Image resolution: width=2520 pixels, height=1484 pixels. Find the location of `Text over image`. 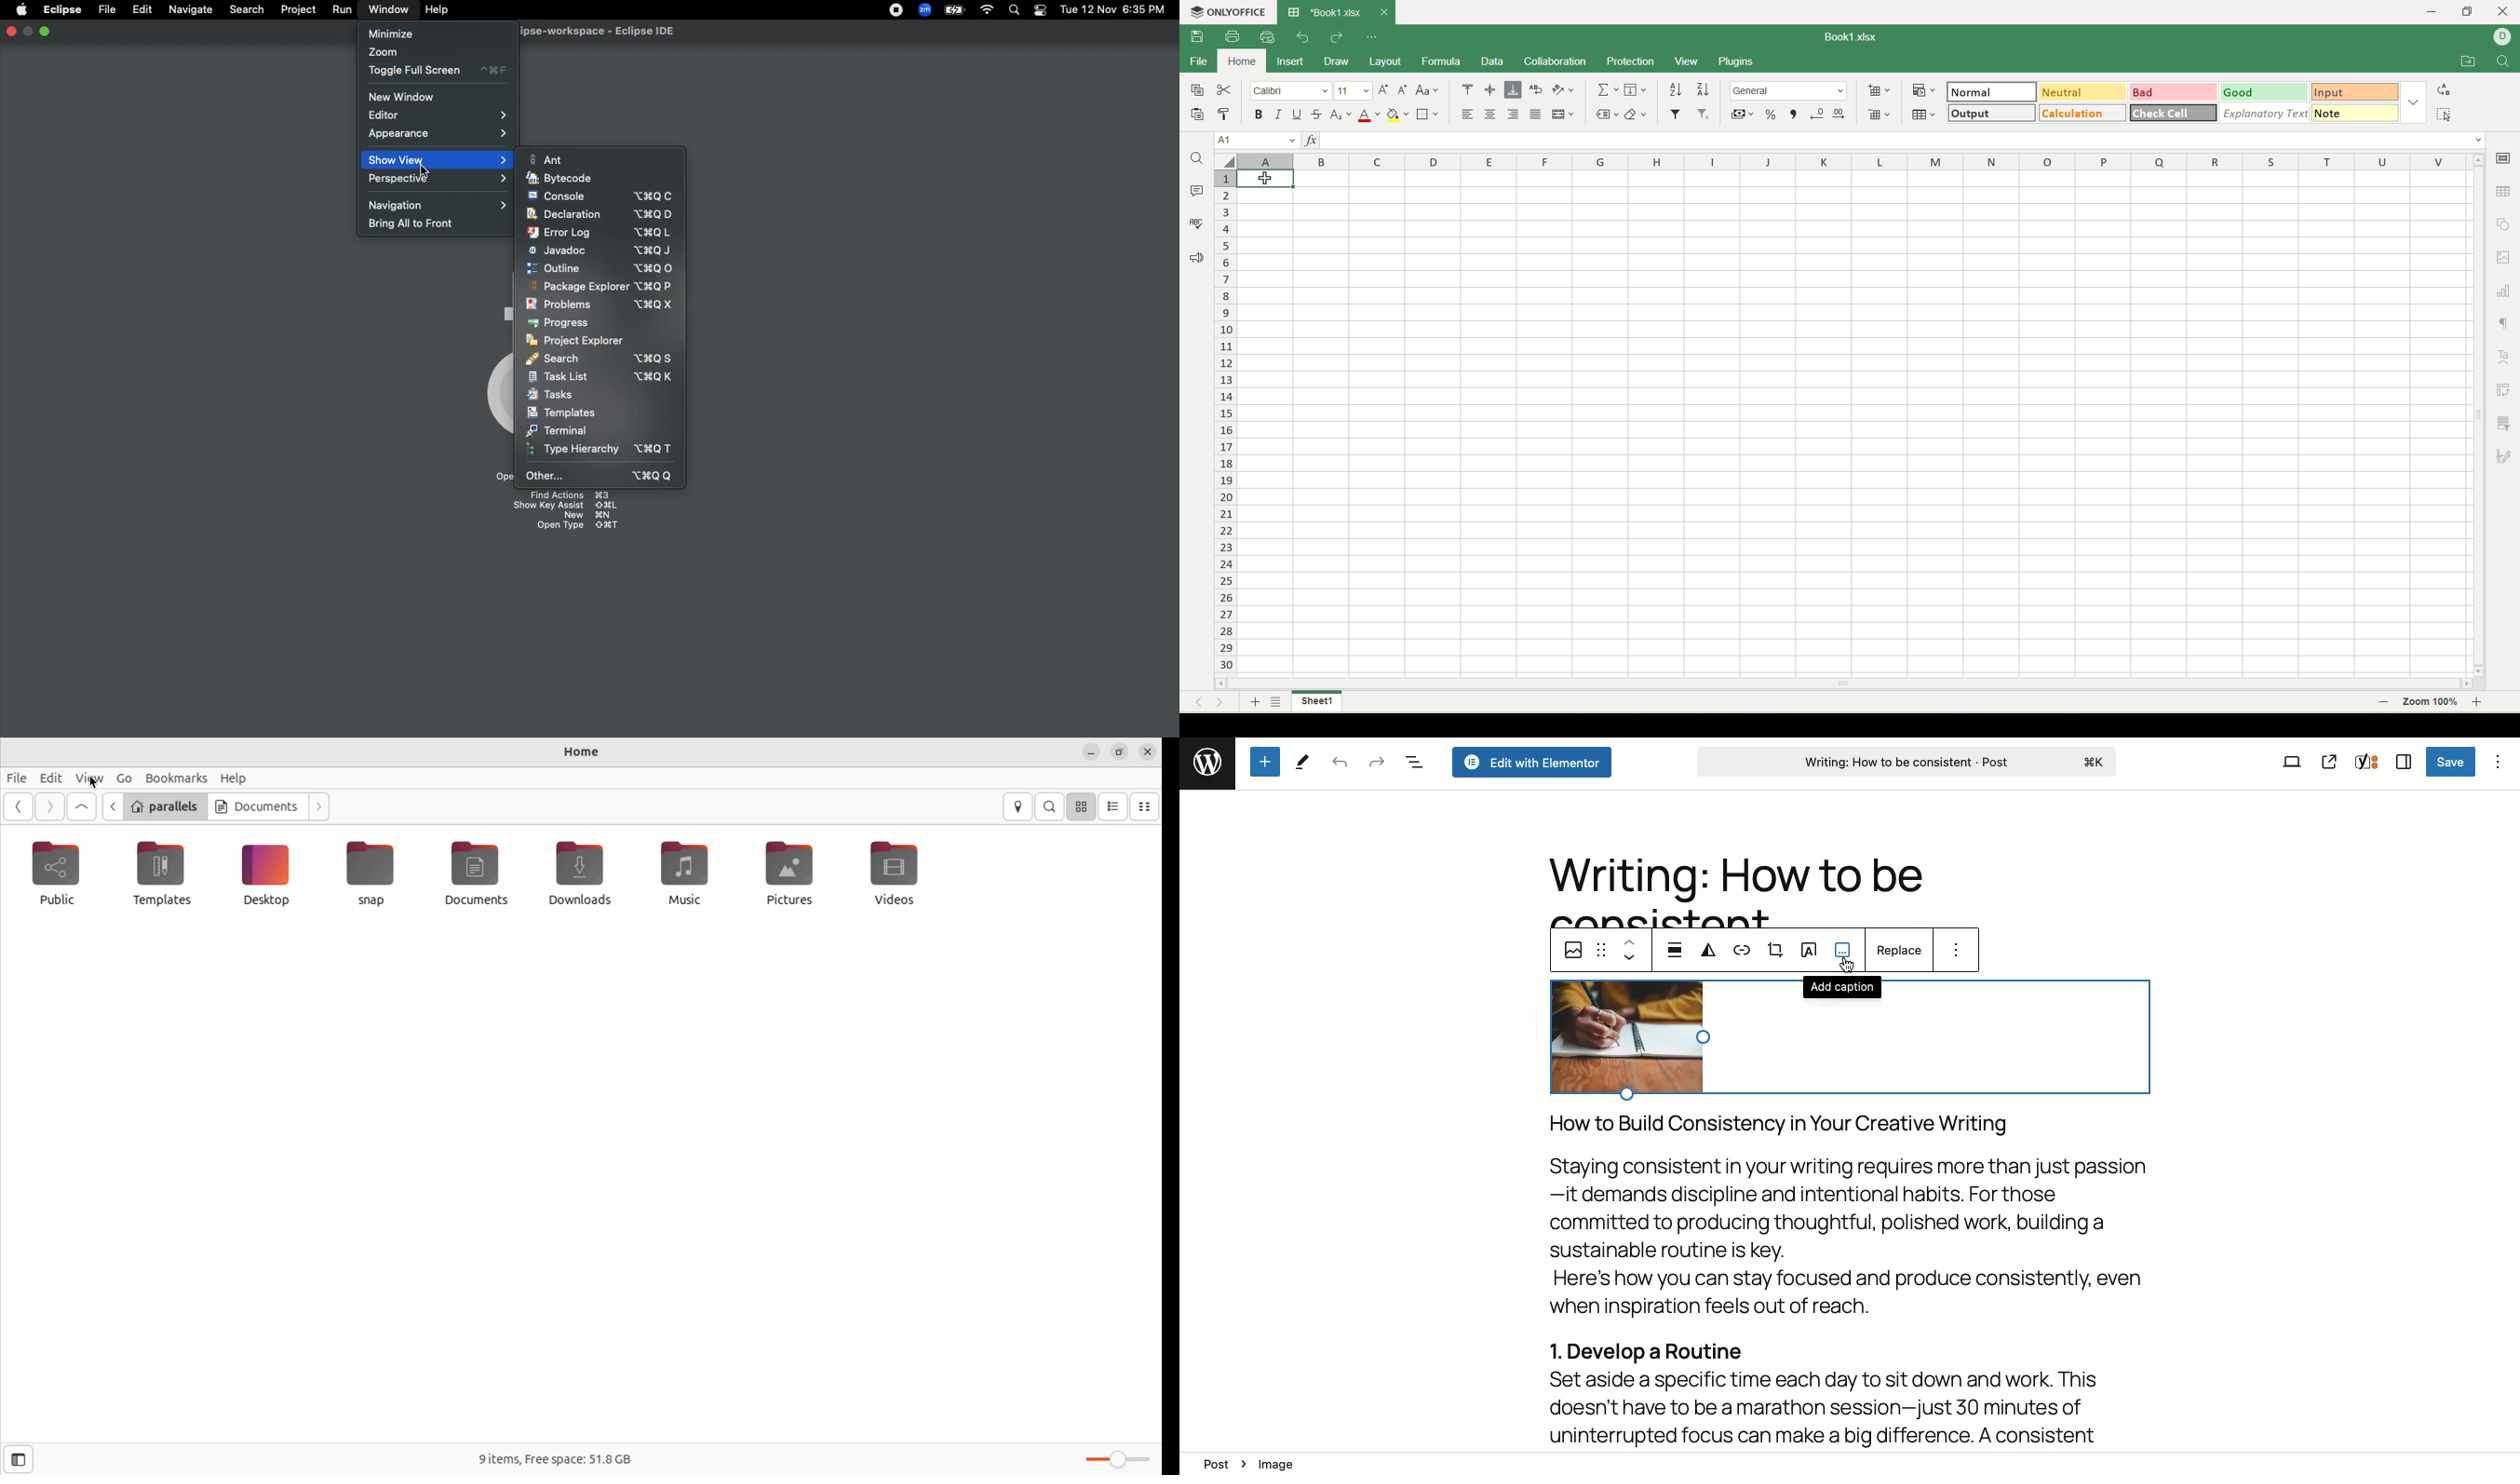

Text over image is located at coordinates (1810, 949).